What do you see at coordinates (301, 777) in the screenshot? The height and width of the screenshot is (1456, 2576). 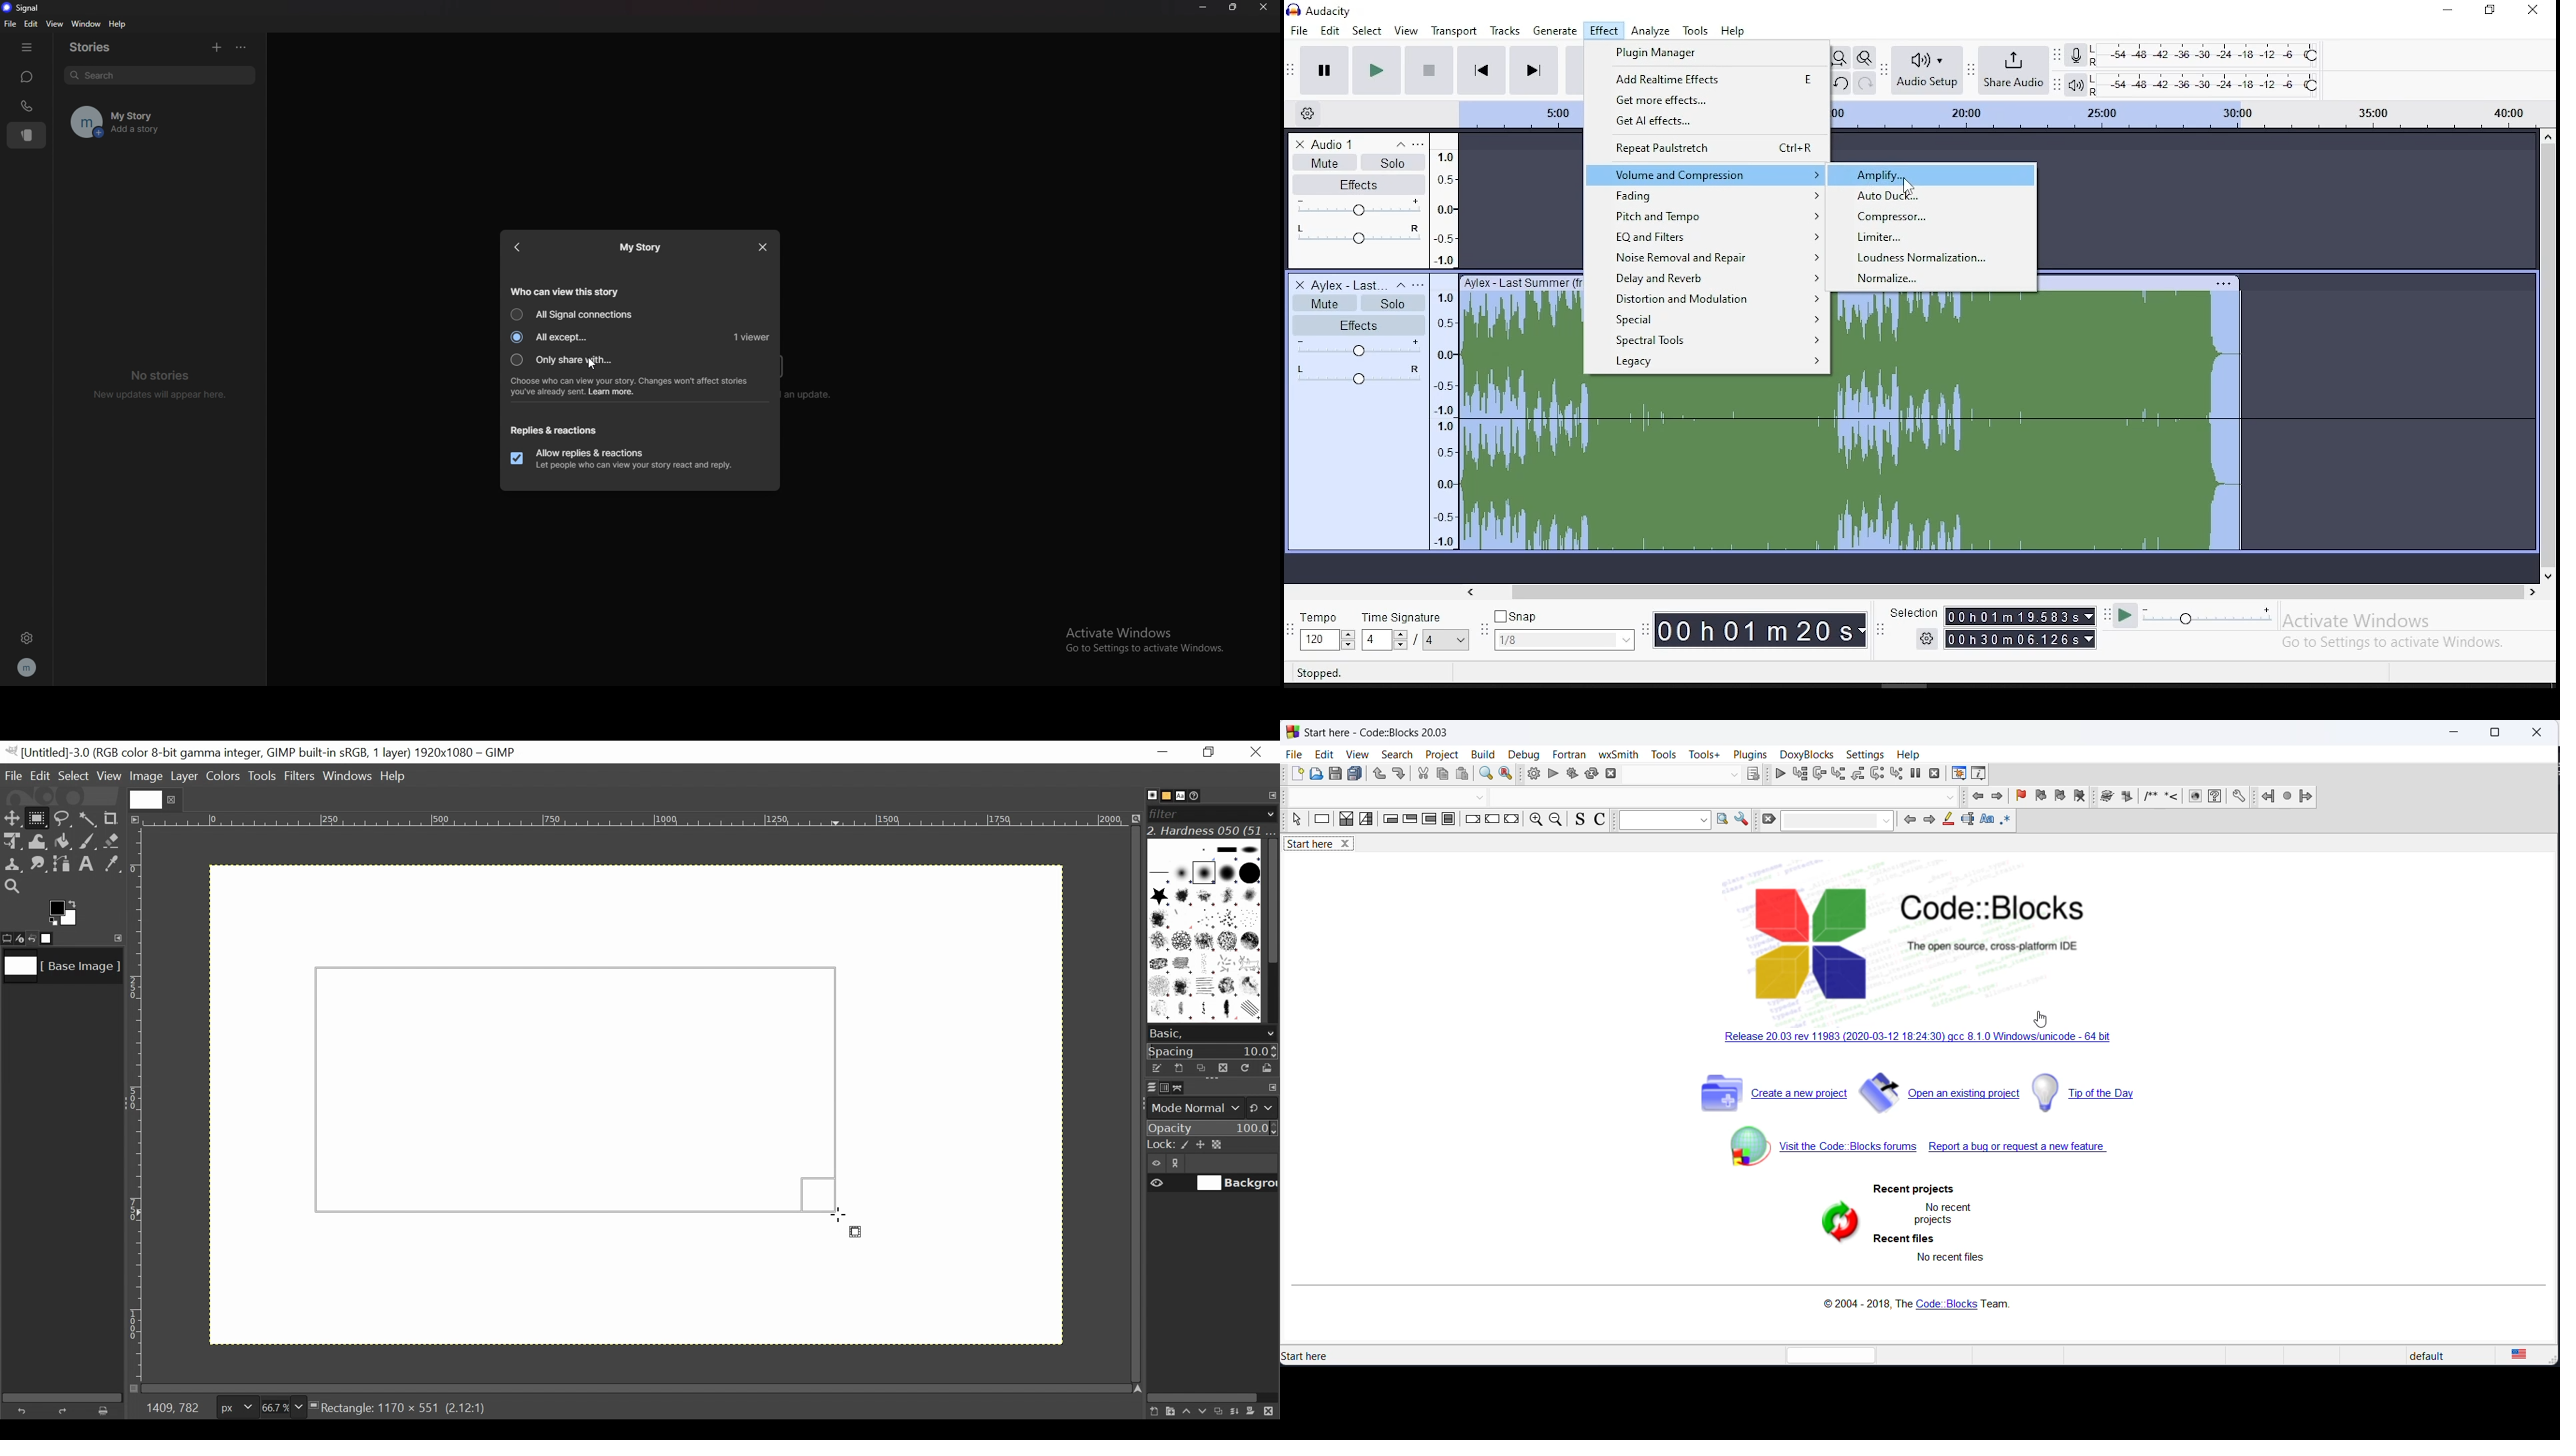 I see `Filters` at bounding box center [301, 777].